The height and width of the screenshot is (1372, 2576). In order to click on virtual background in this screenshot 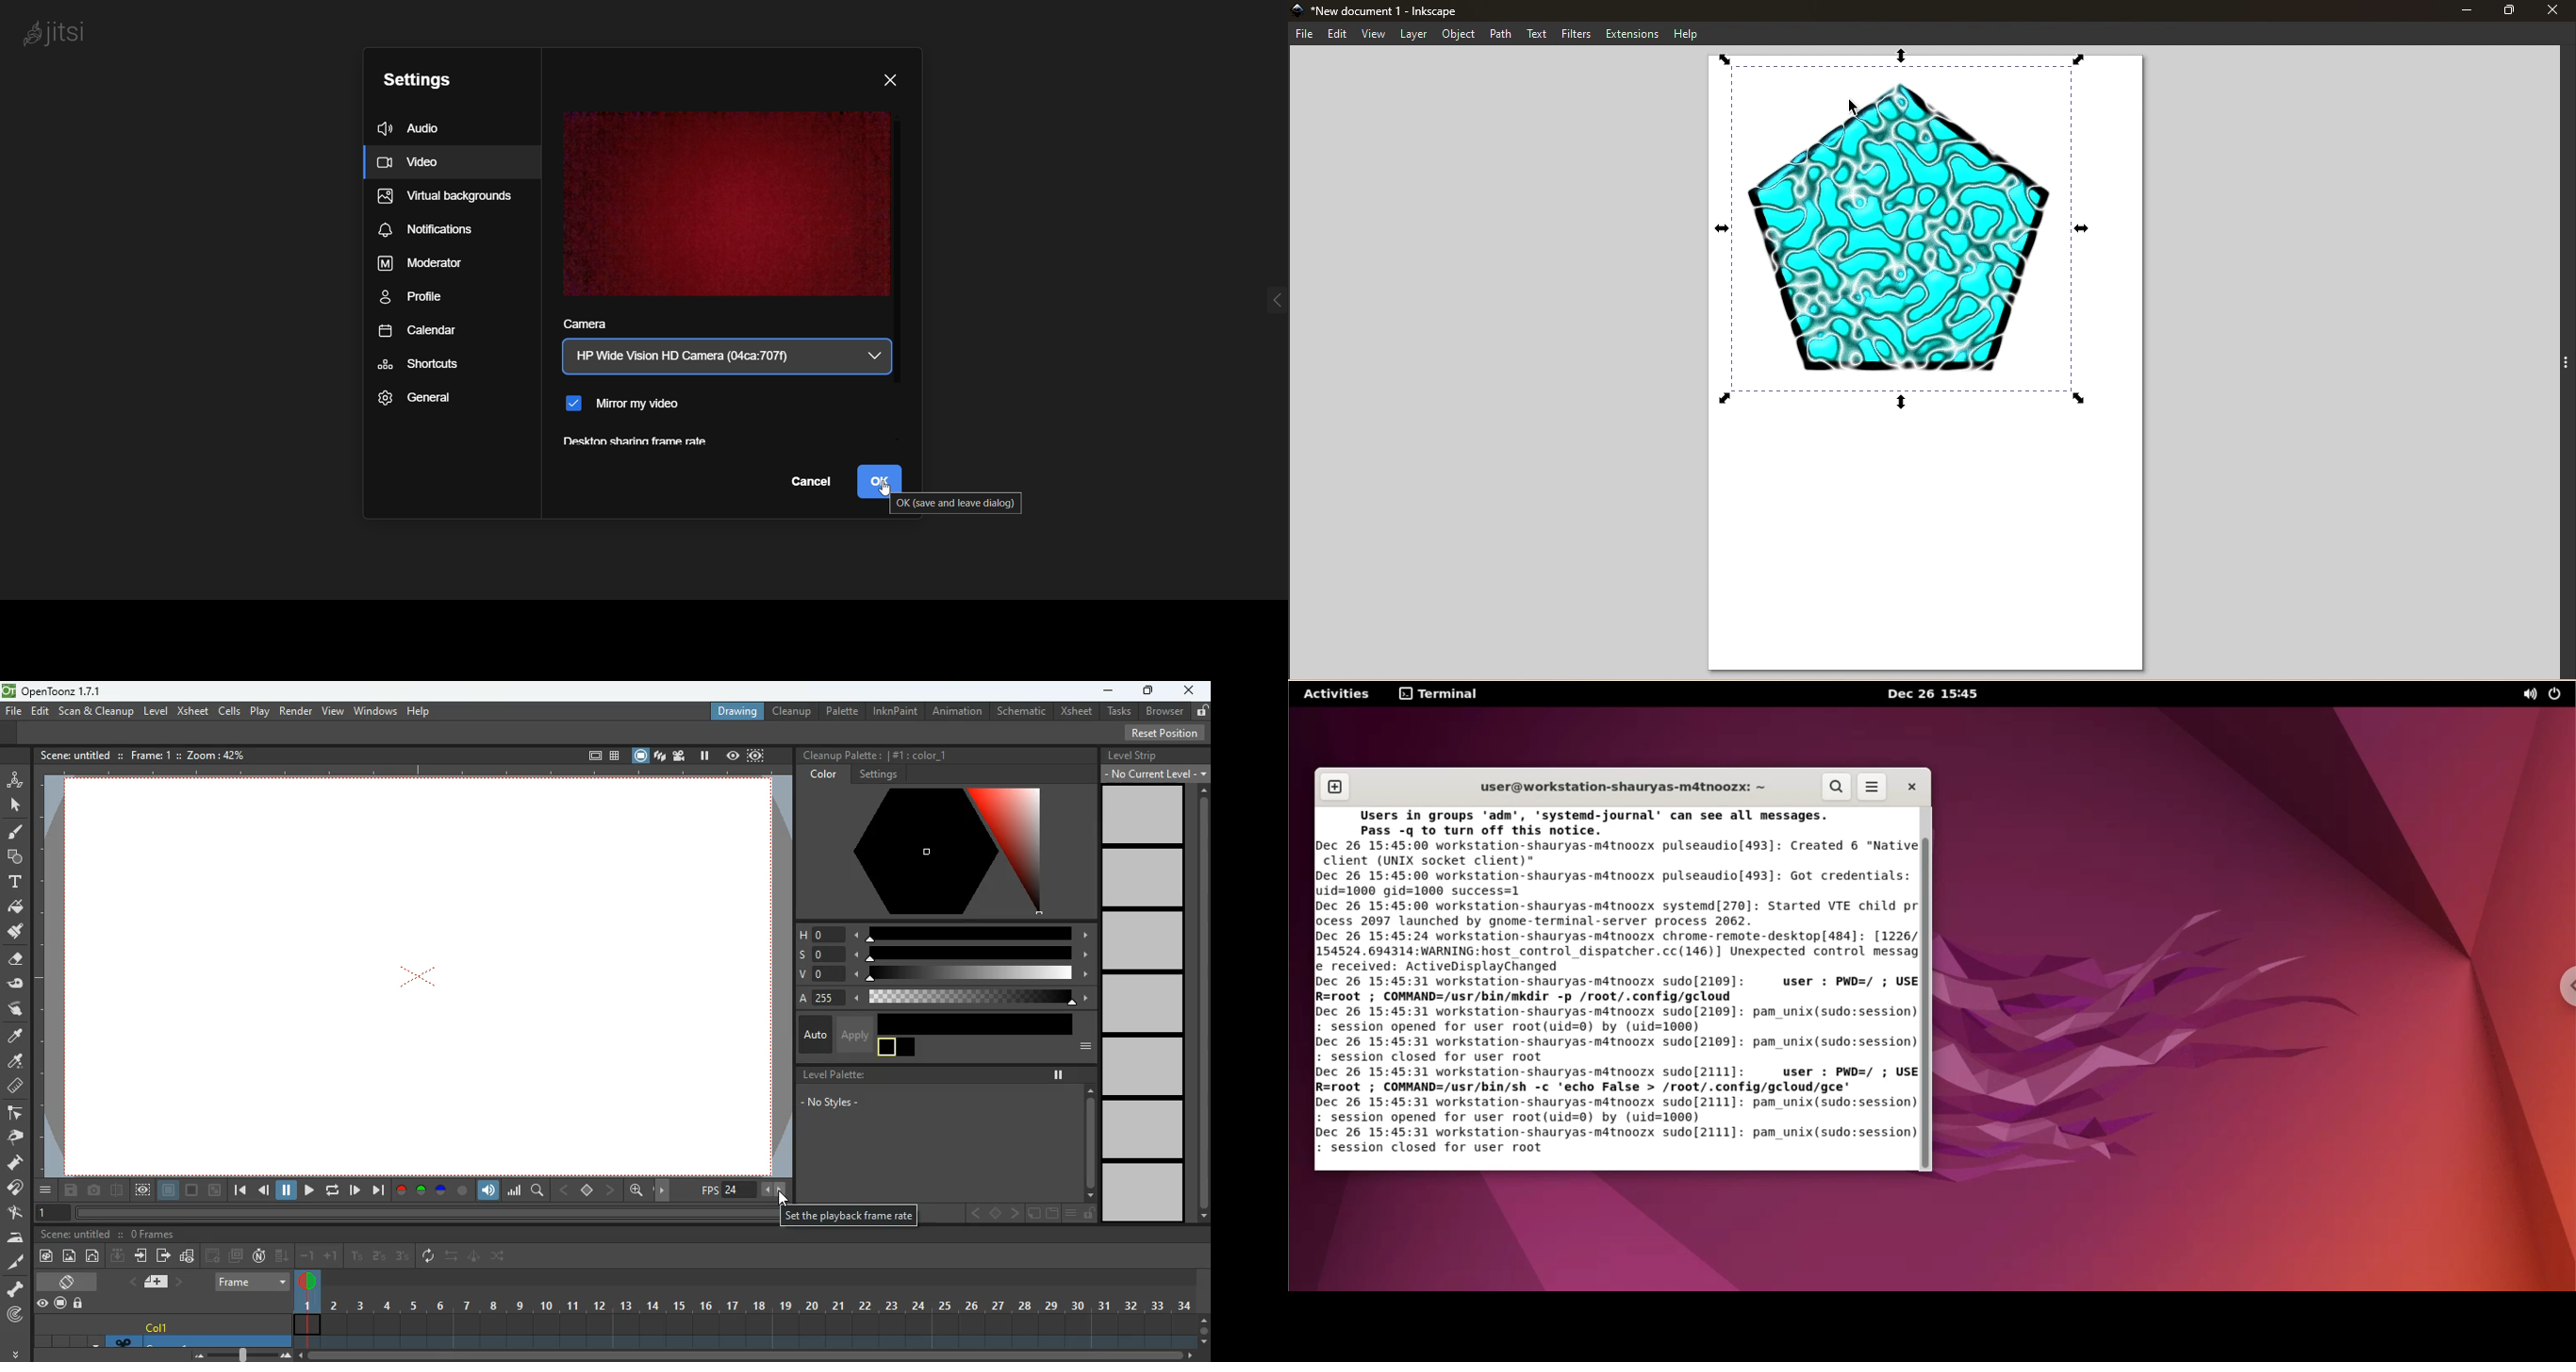, I will do `click(442, 199)`.